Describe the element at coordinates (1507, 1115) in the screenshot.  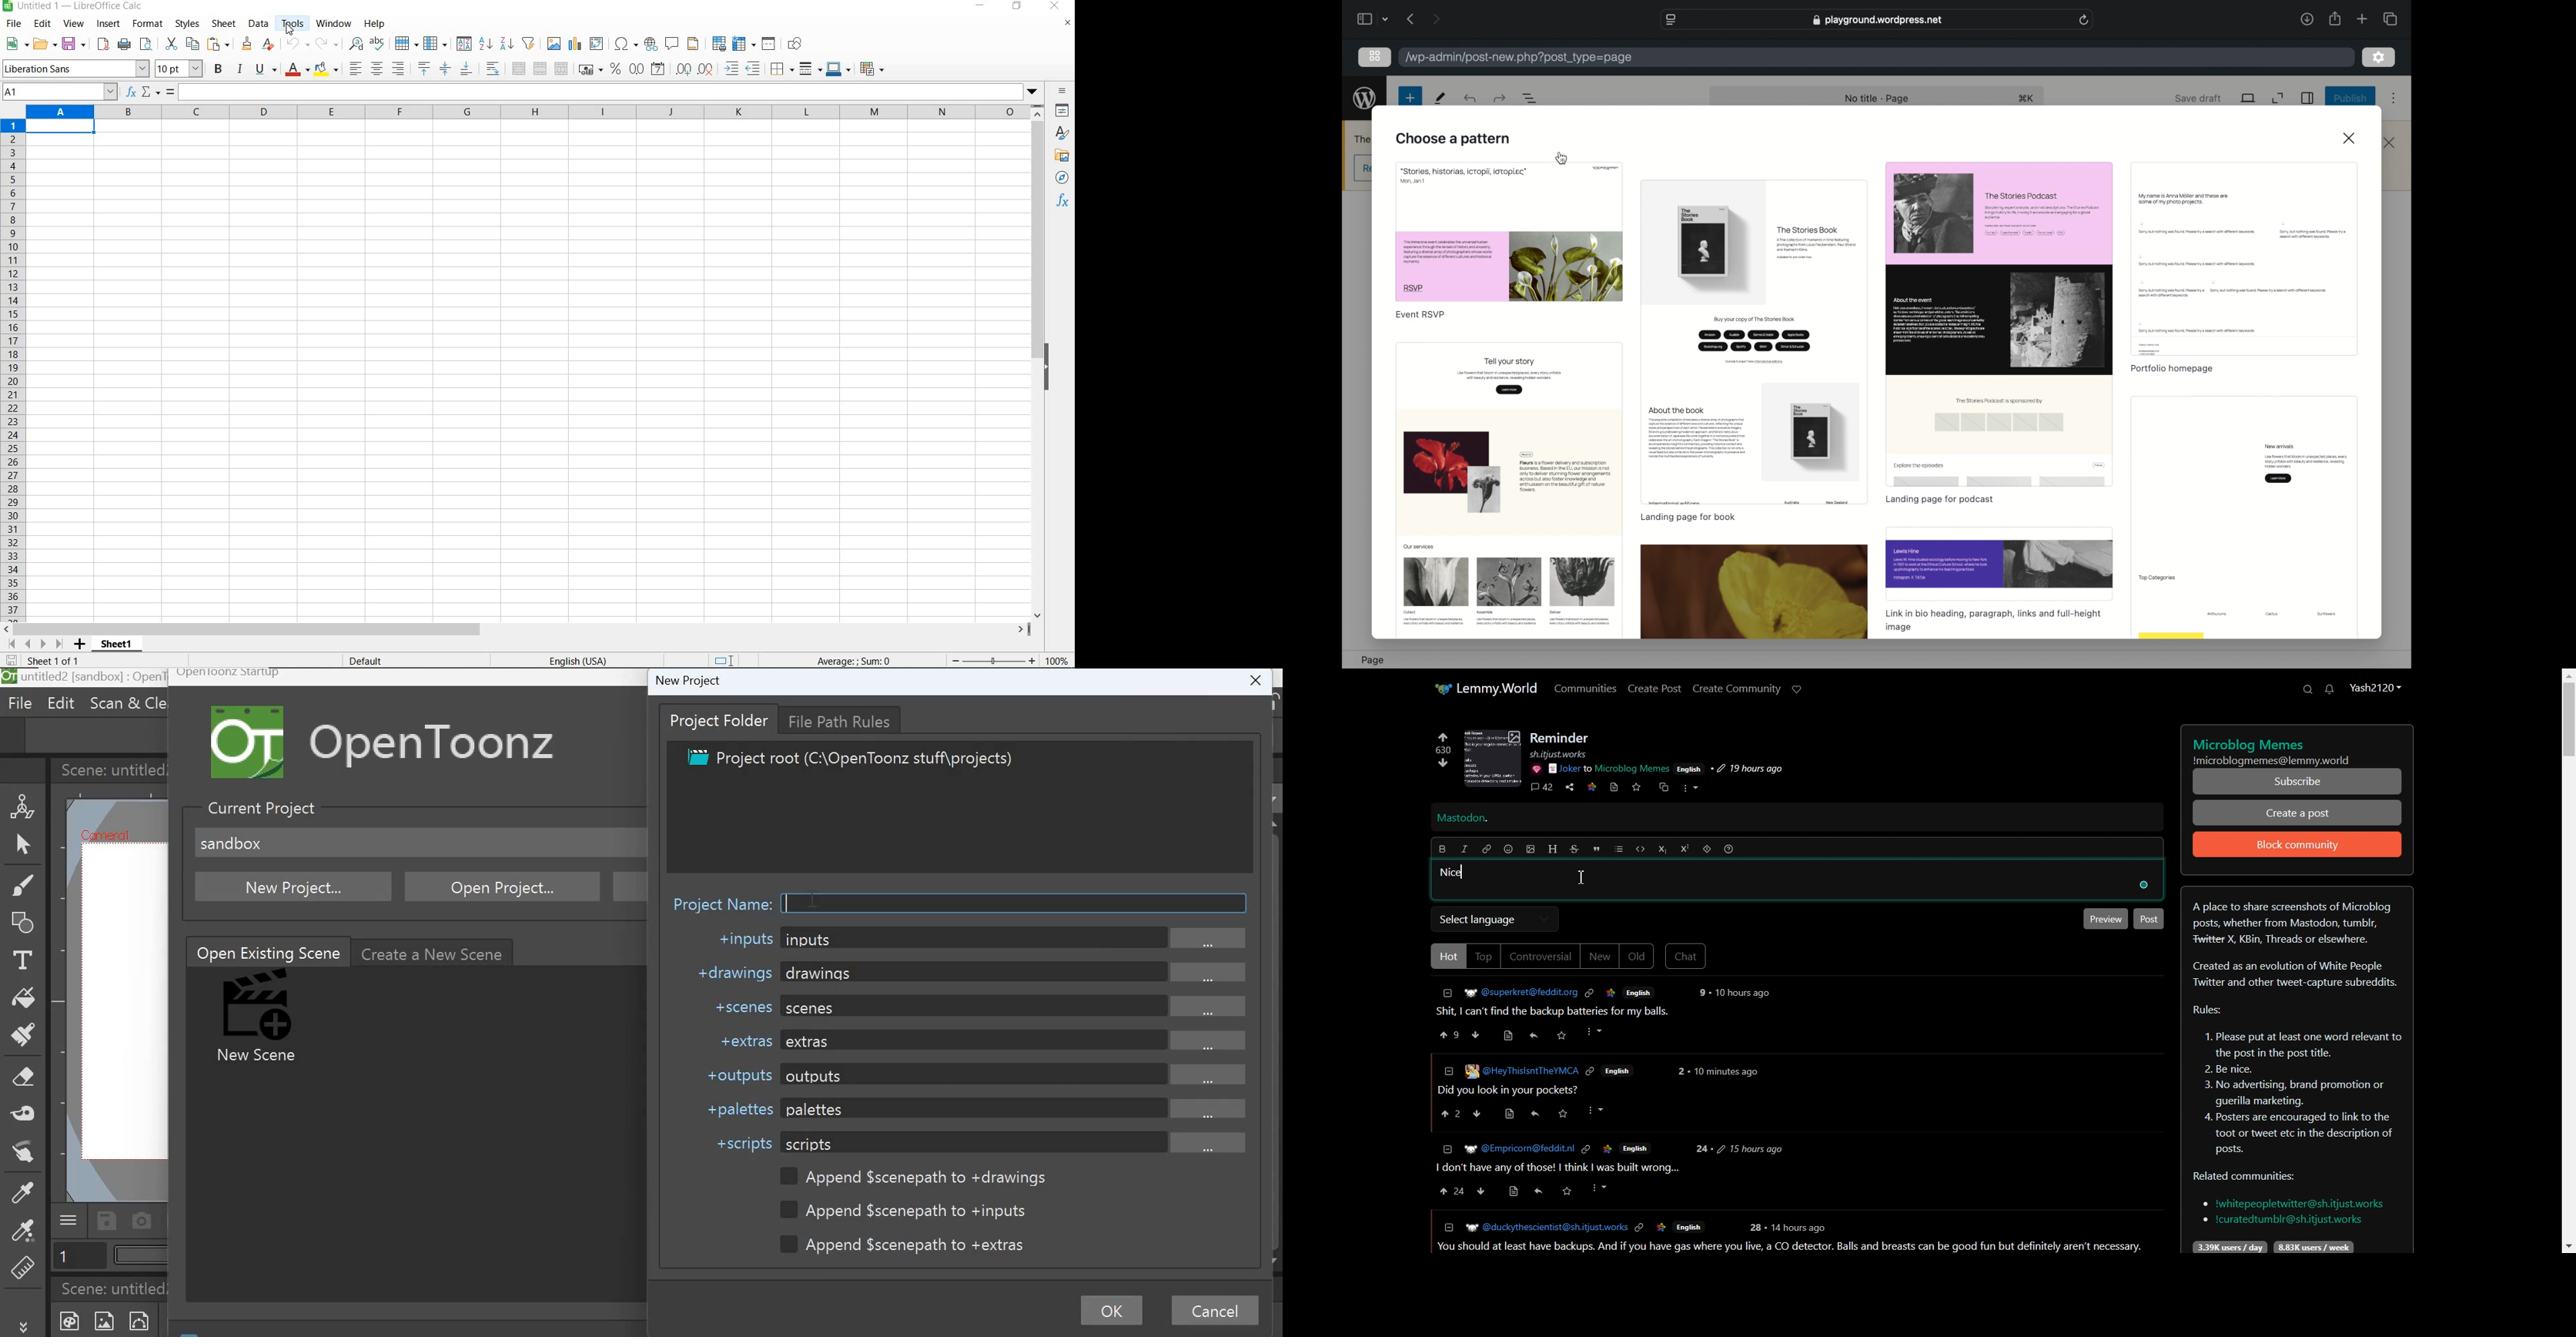
I see `` at that location.